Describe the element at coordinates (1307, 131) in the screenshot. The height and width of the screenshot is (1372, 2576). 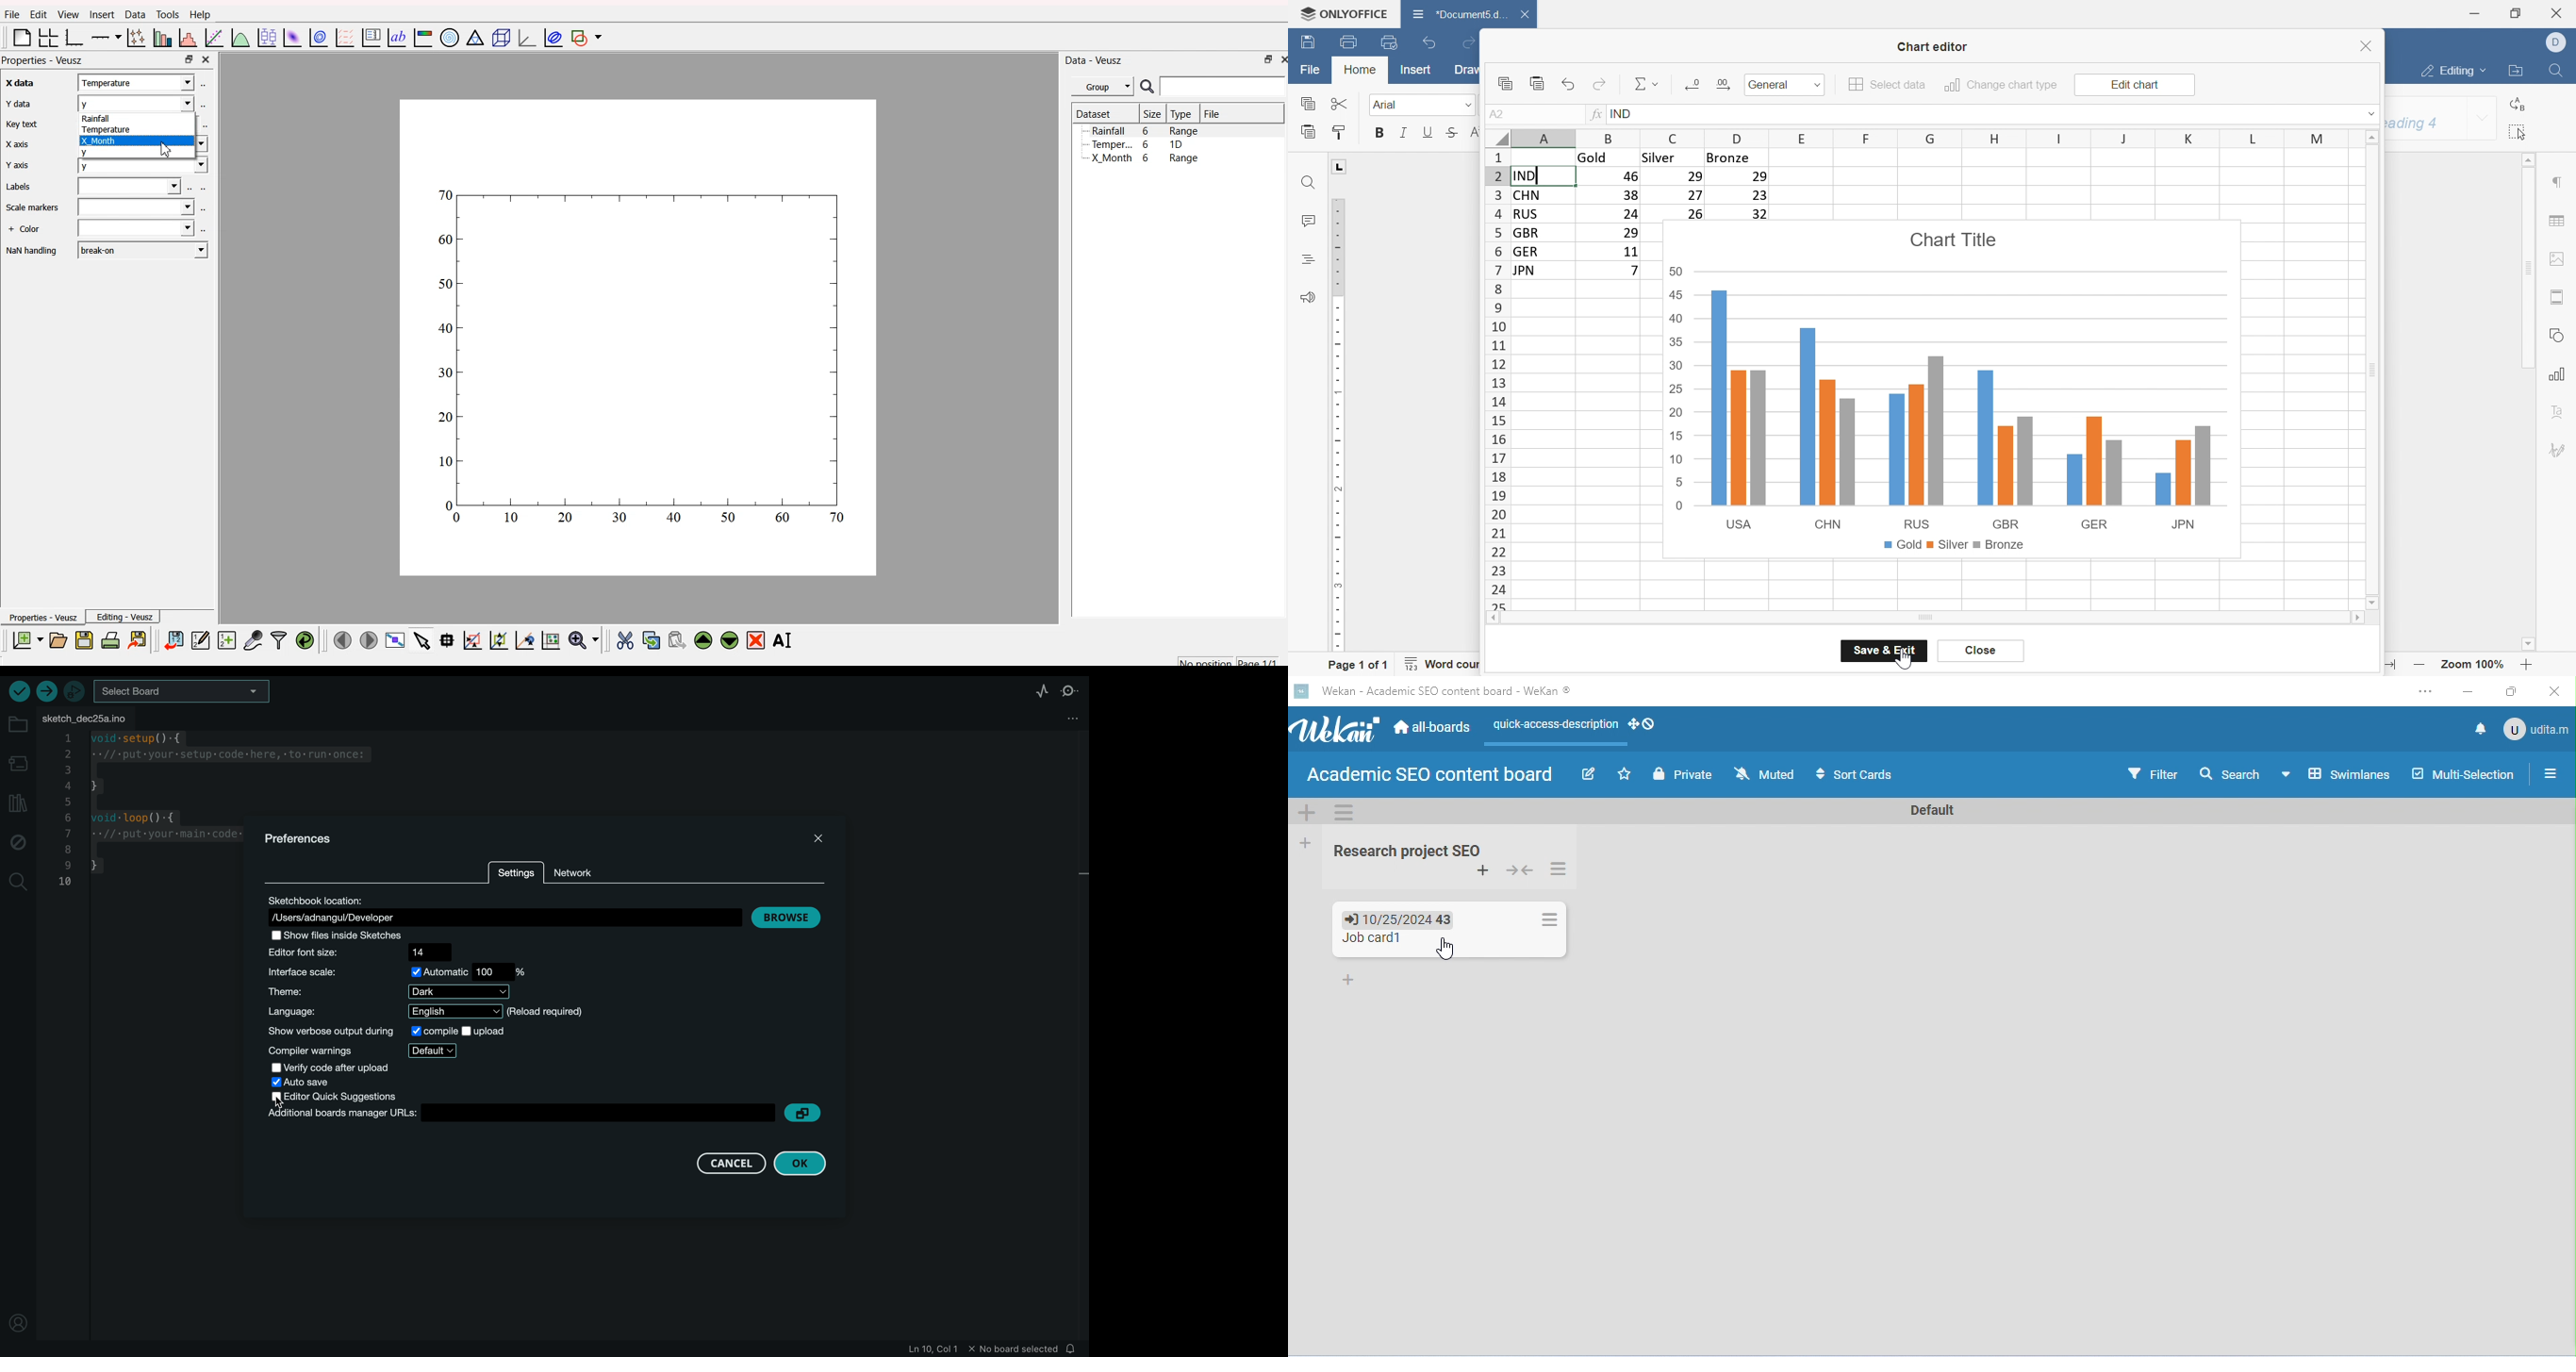
I see `paste` at that location.